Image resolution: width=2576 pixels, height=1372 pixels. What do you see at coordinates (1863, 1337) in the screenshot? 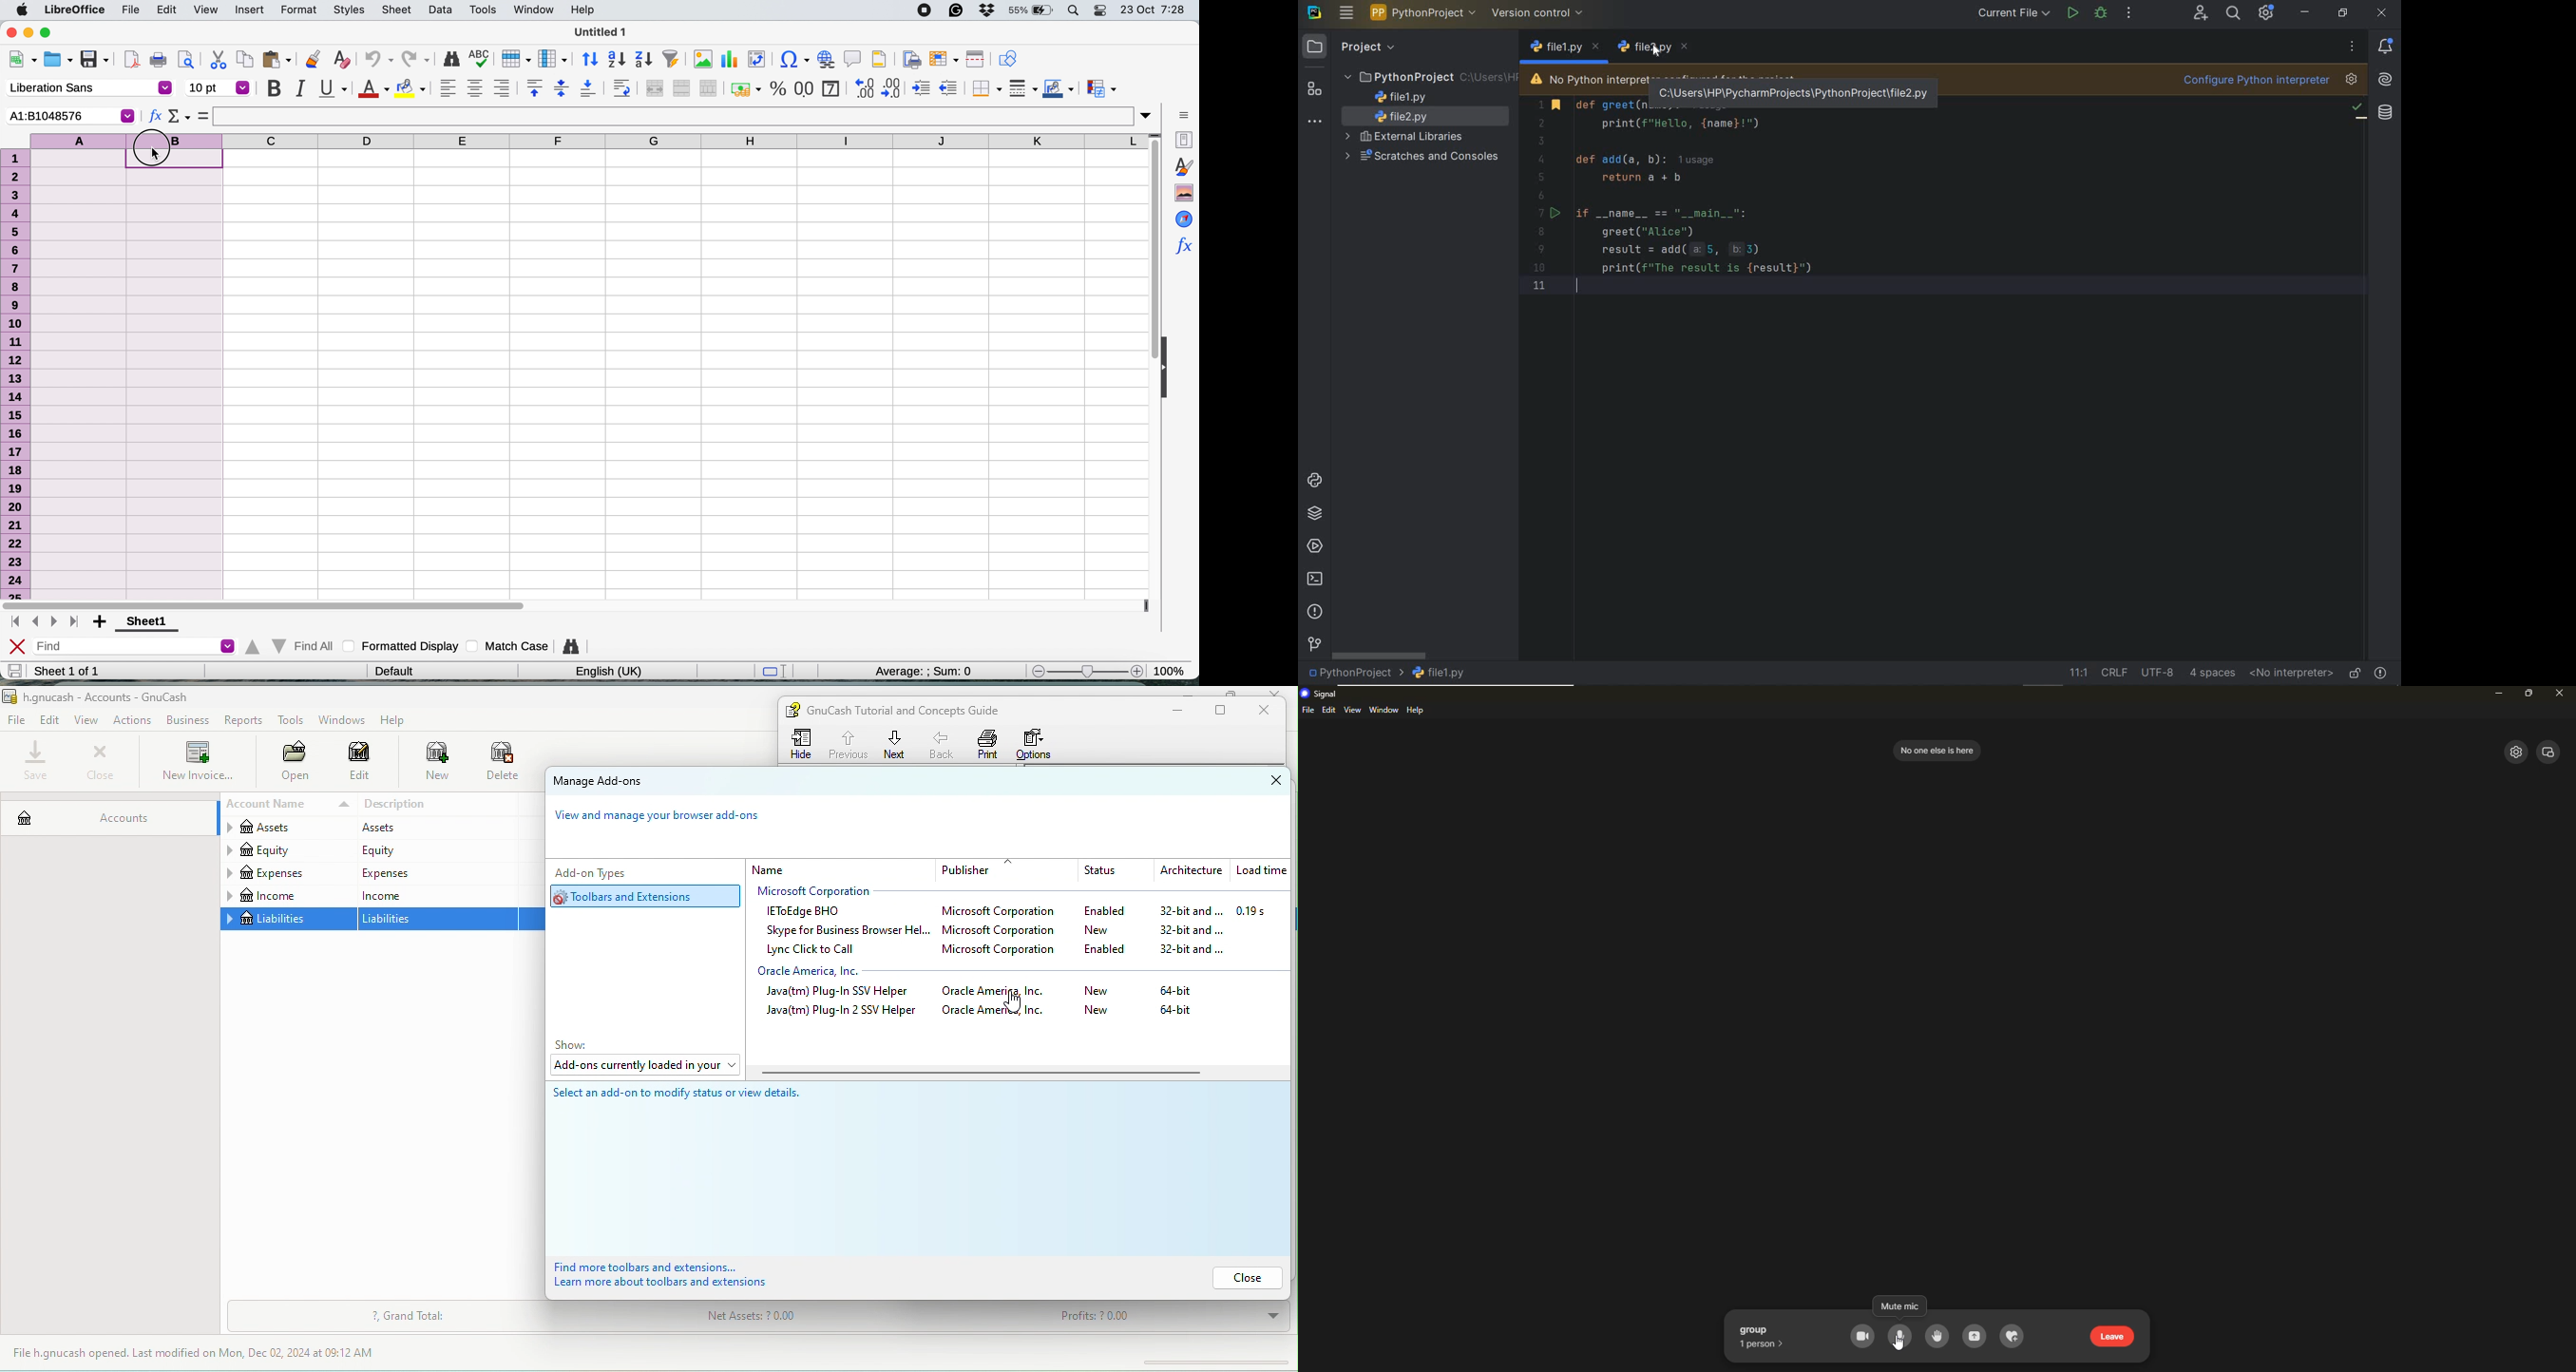
I see `video` at bounding box center [1863, 1337].